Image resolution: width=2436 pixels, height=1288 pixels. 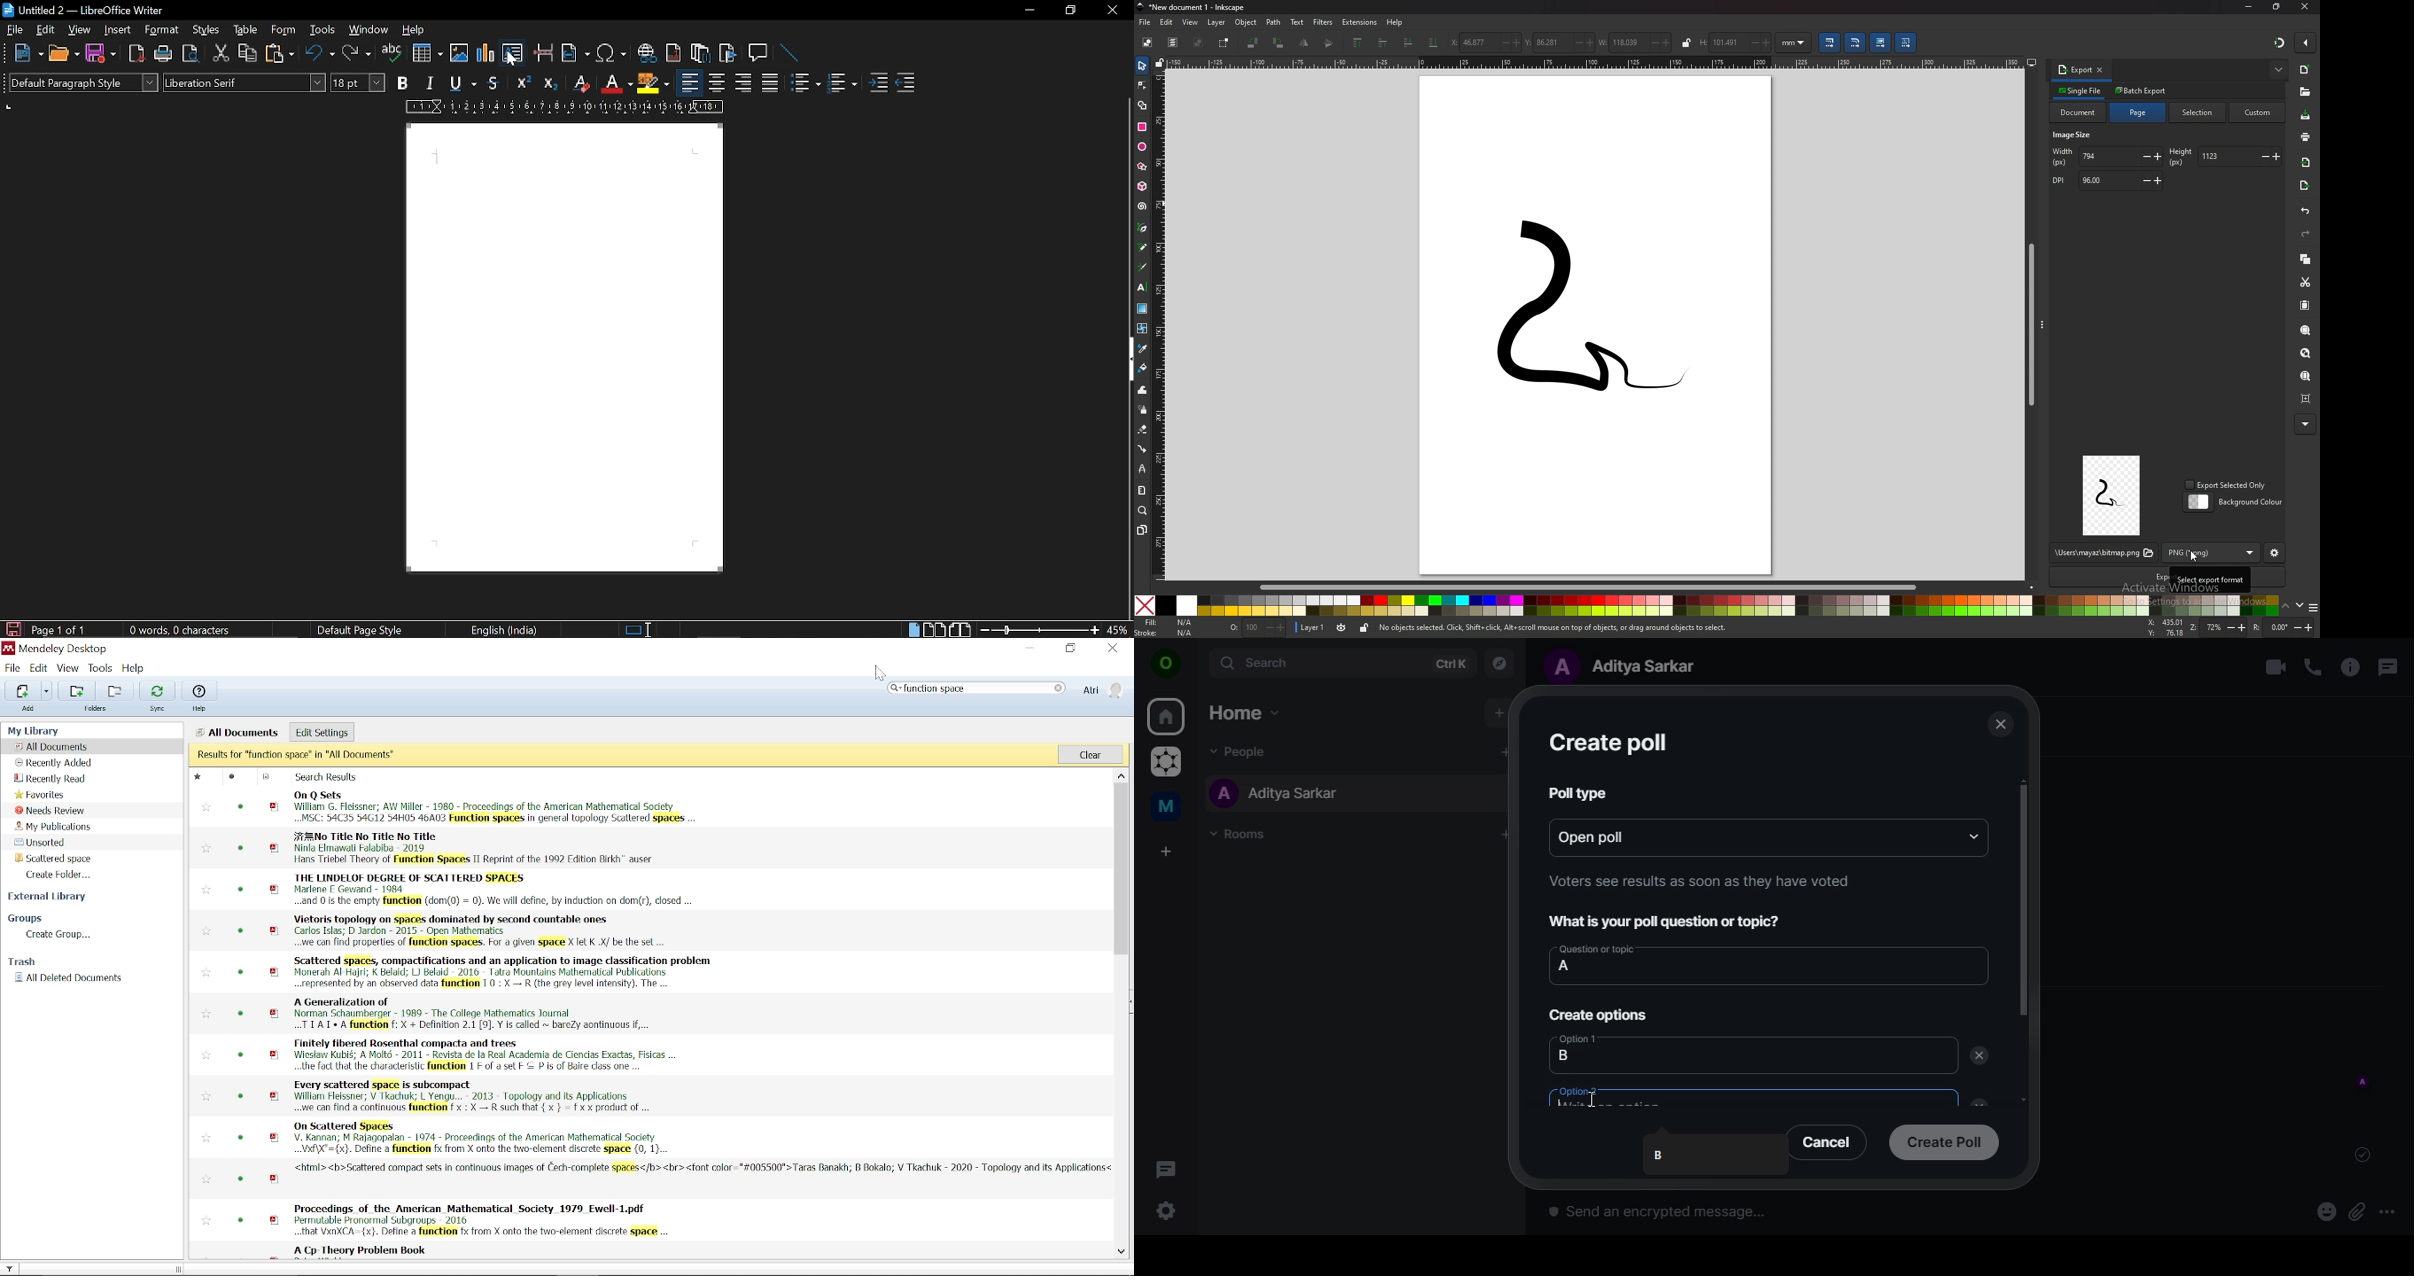 What do you see at coordinates (1244, 835) in the screenshot?
I see `rooms` at bounding box center [1244, 835].